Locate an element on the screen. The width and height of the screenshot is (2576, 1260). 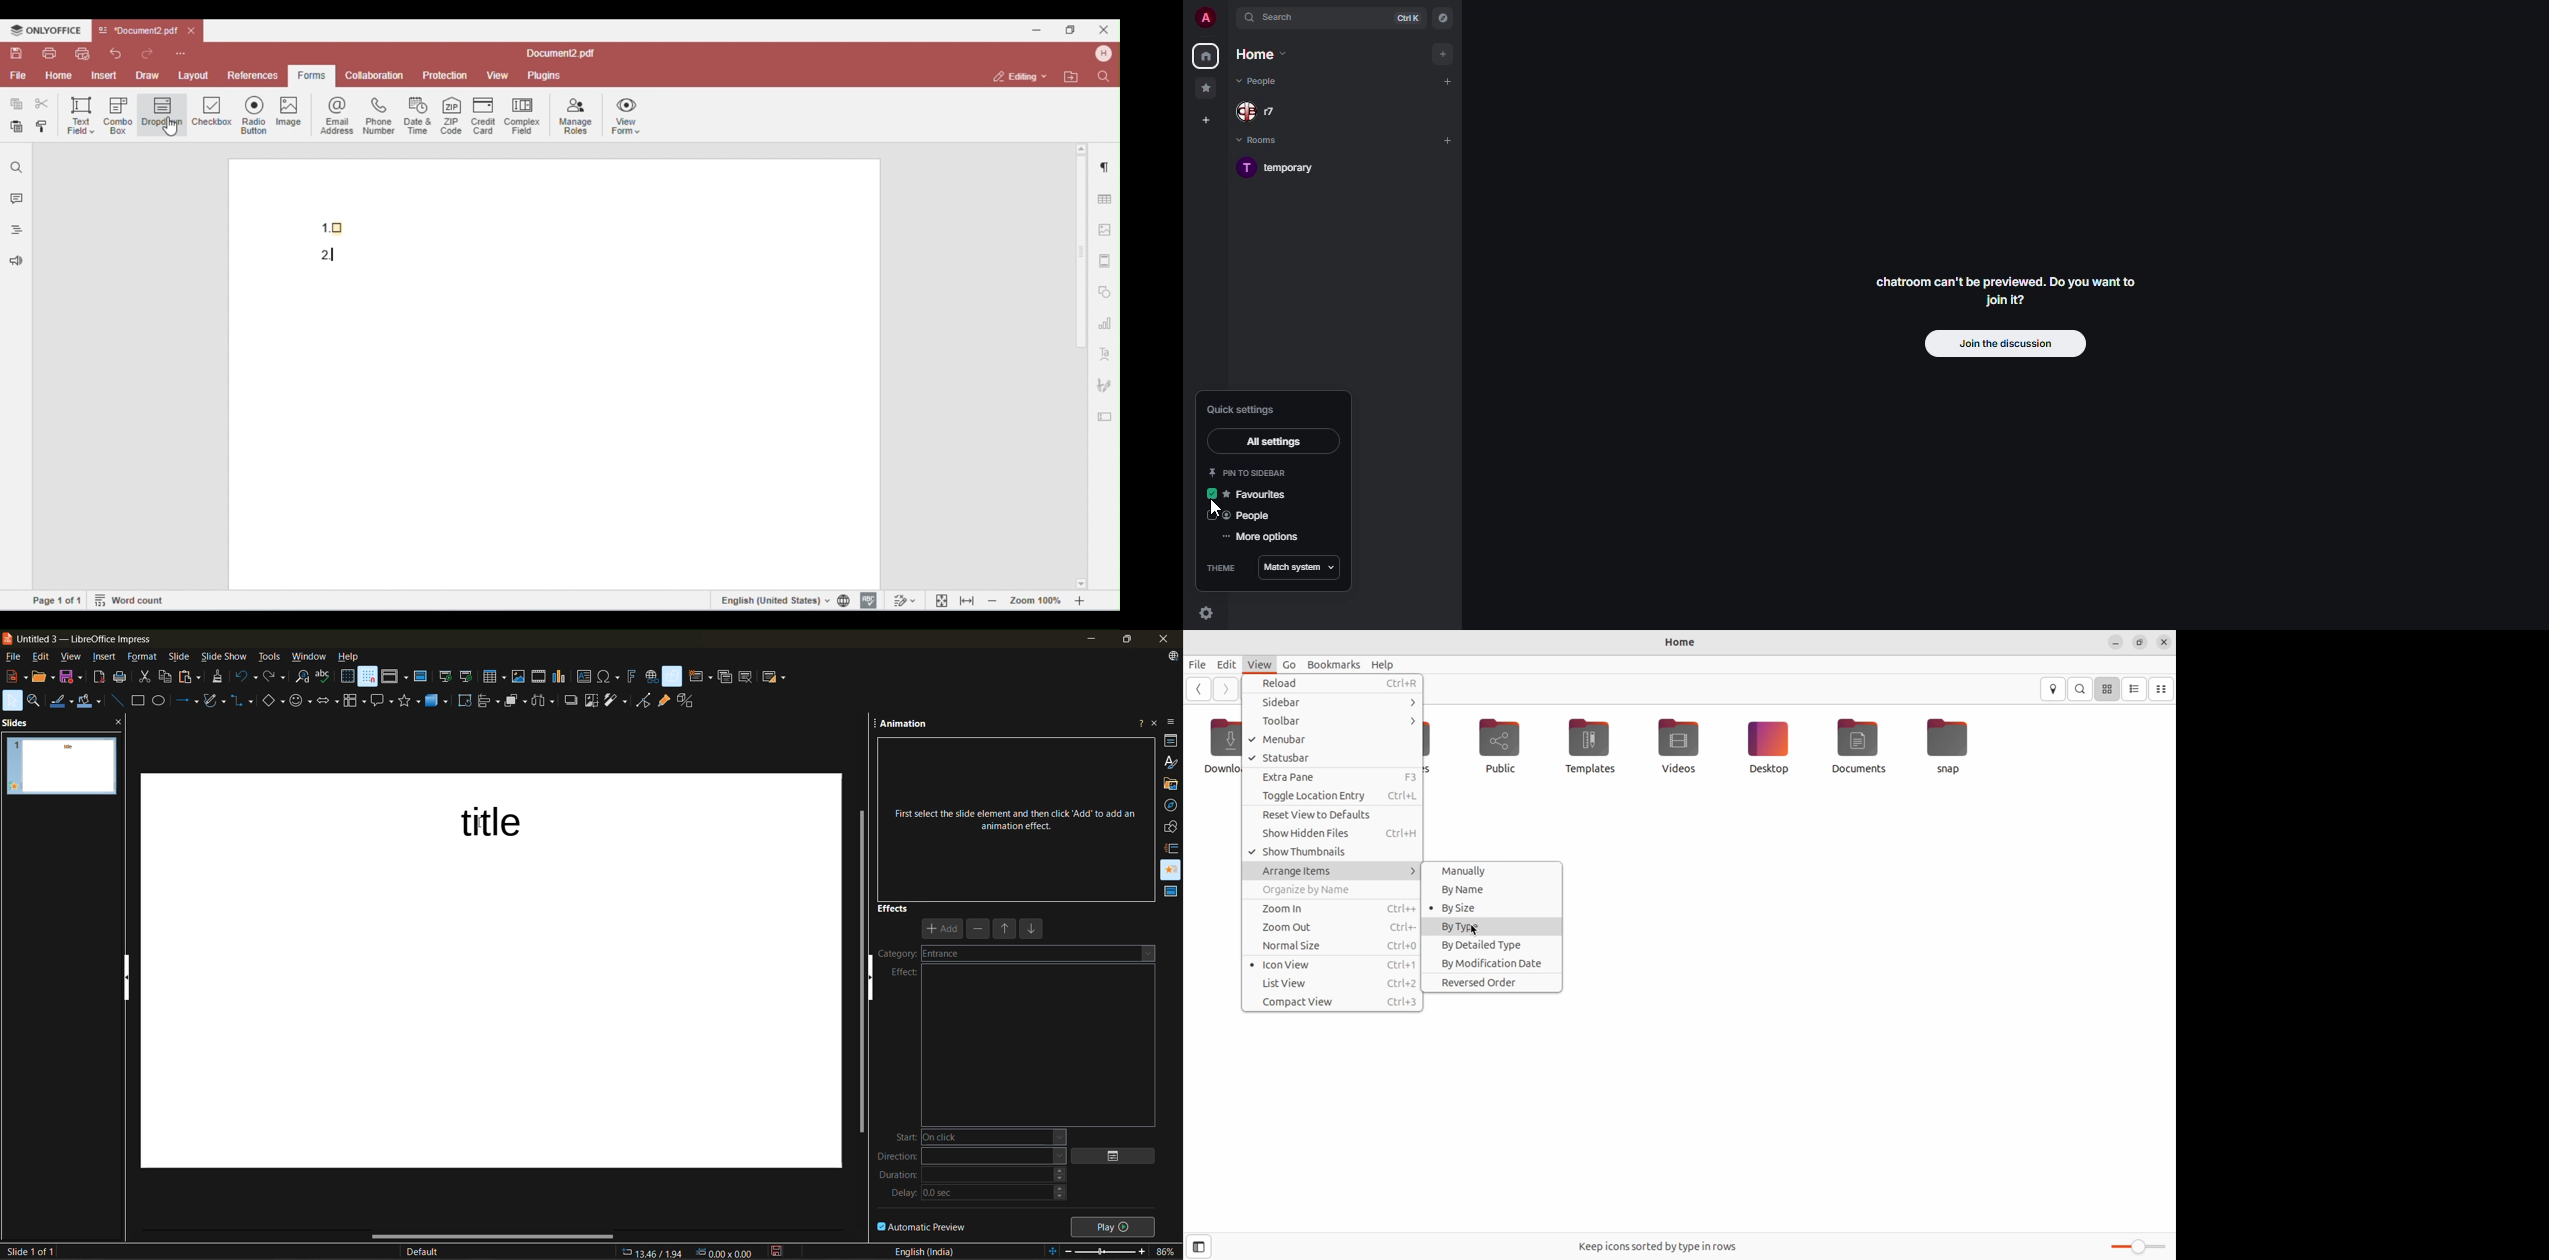
close is located at coordinates (1162, 639).